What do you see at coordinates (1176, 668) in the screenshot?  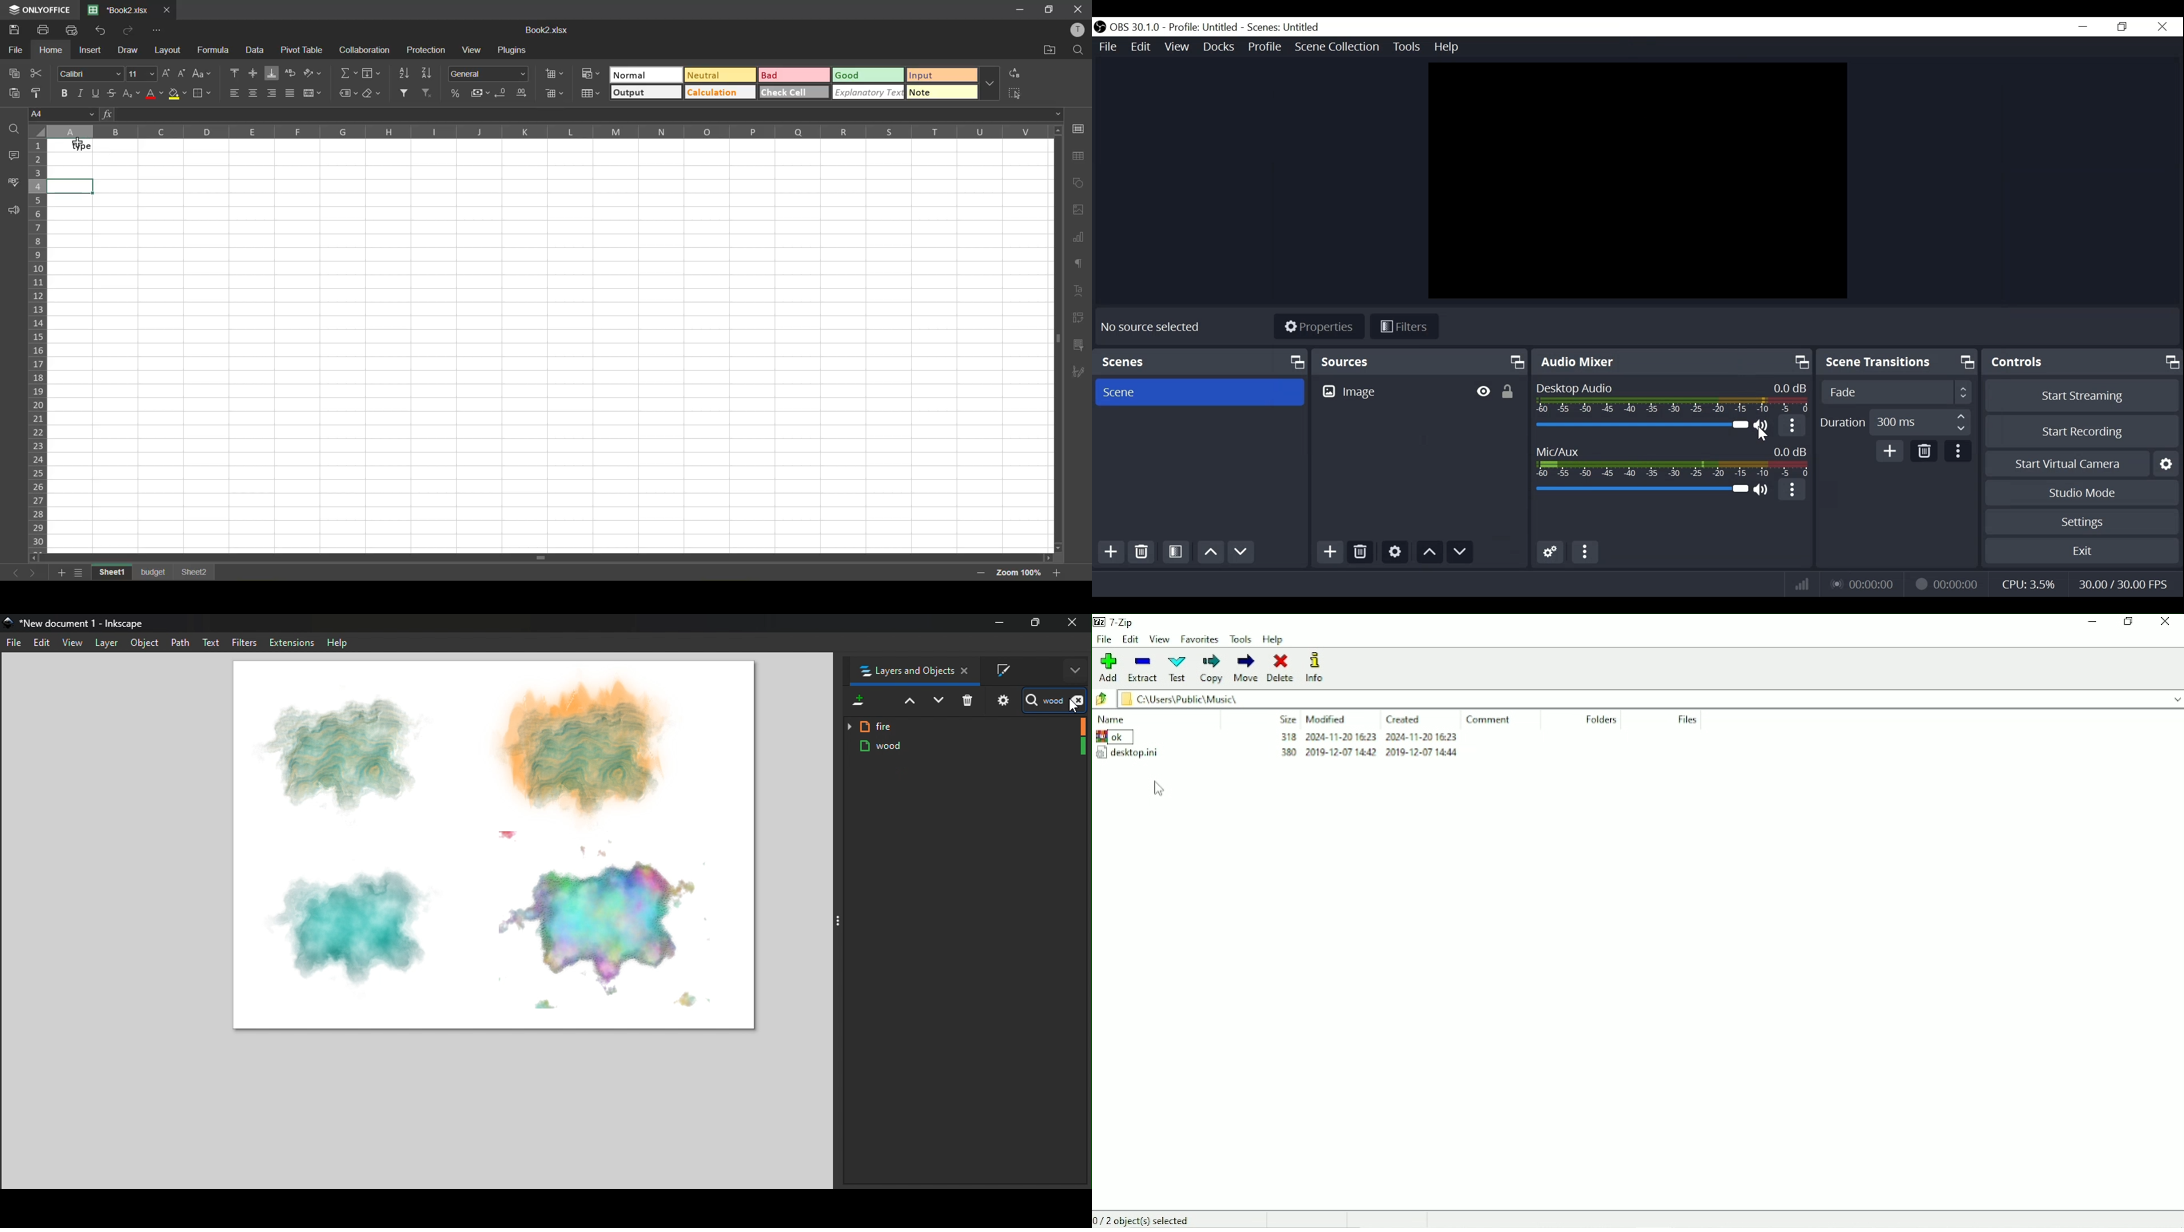 I see `Test` at bounding box center [1176, 668].